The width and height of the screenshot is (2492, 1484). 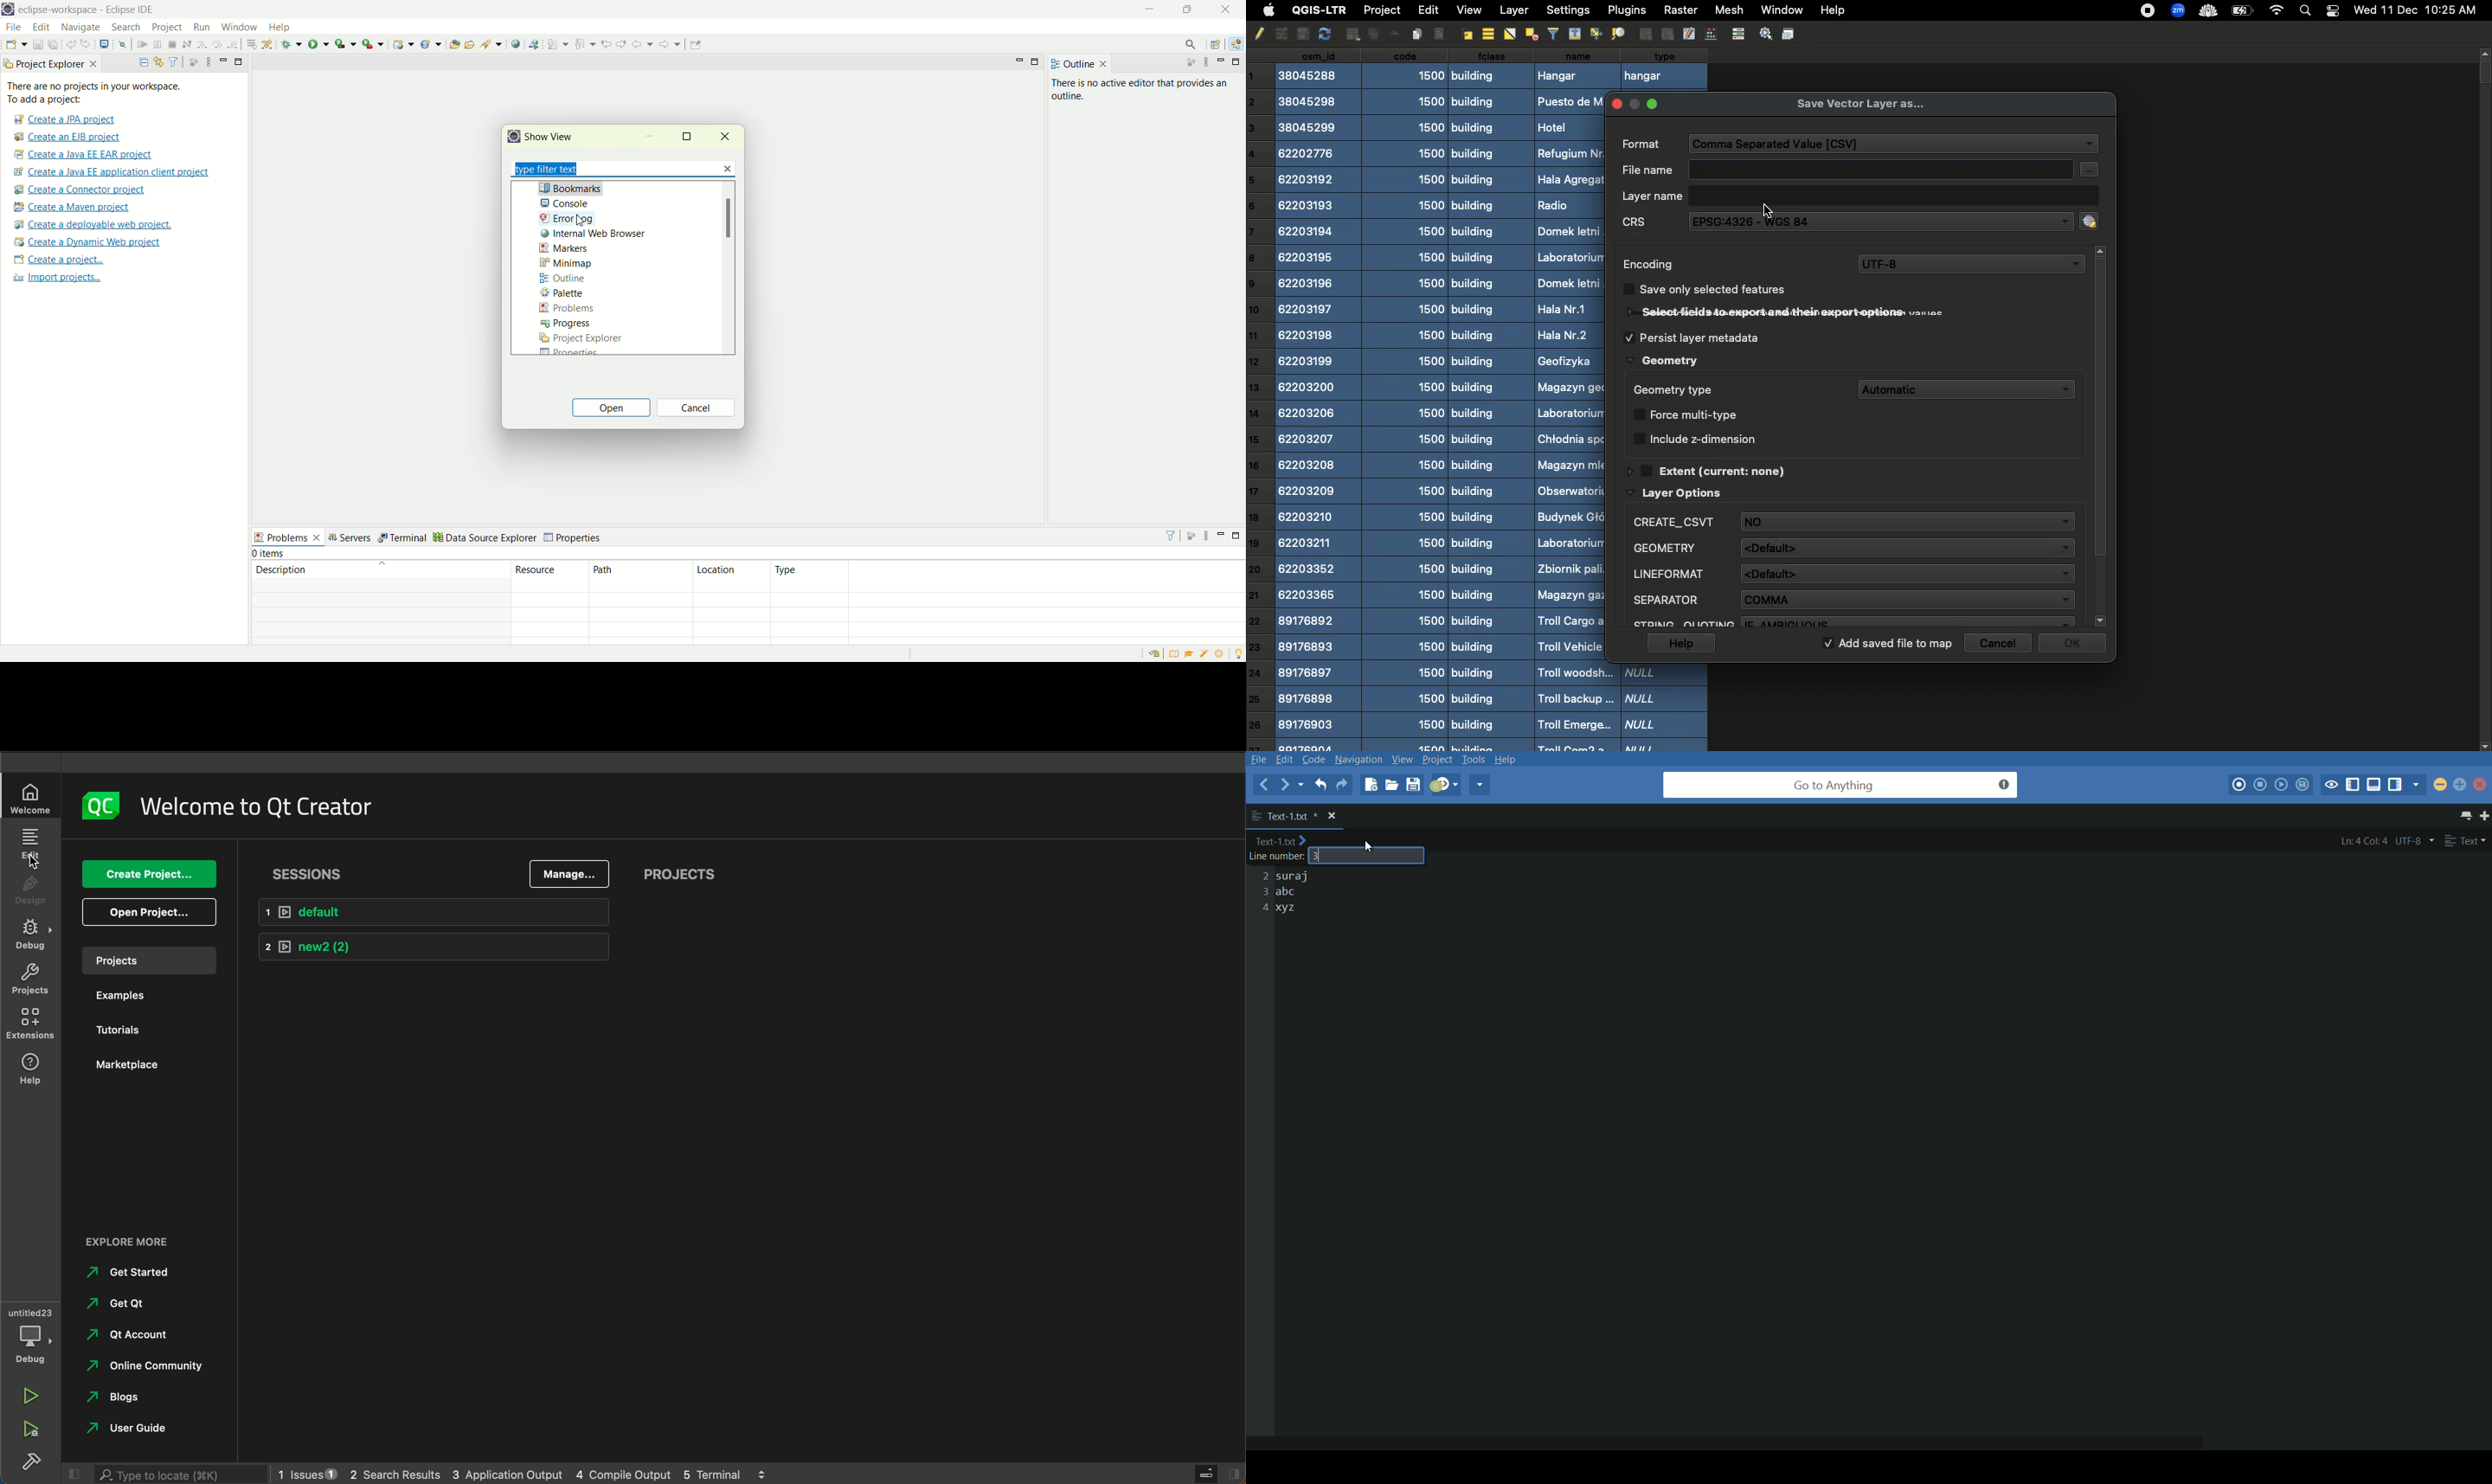 What do you see at coordinates (1769, 212) in the screenshot?
I see `cursor` at bounding box center [1769, 212].